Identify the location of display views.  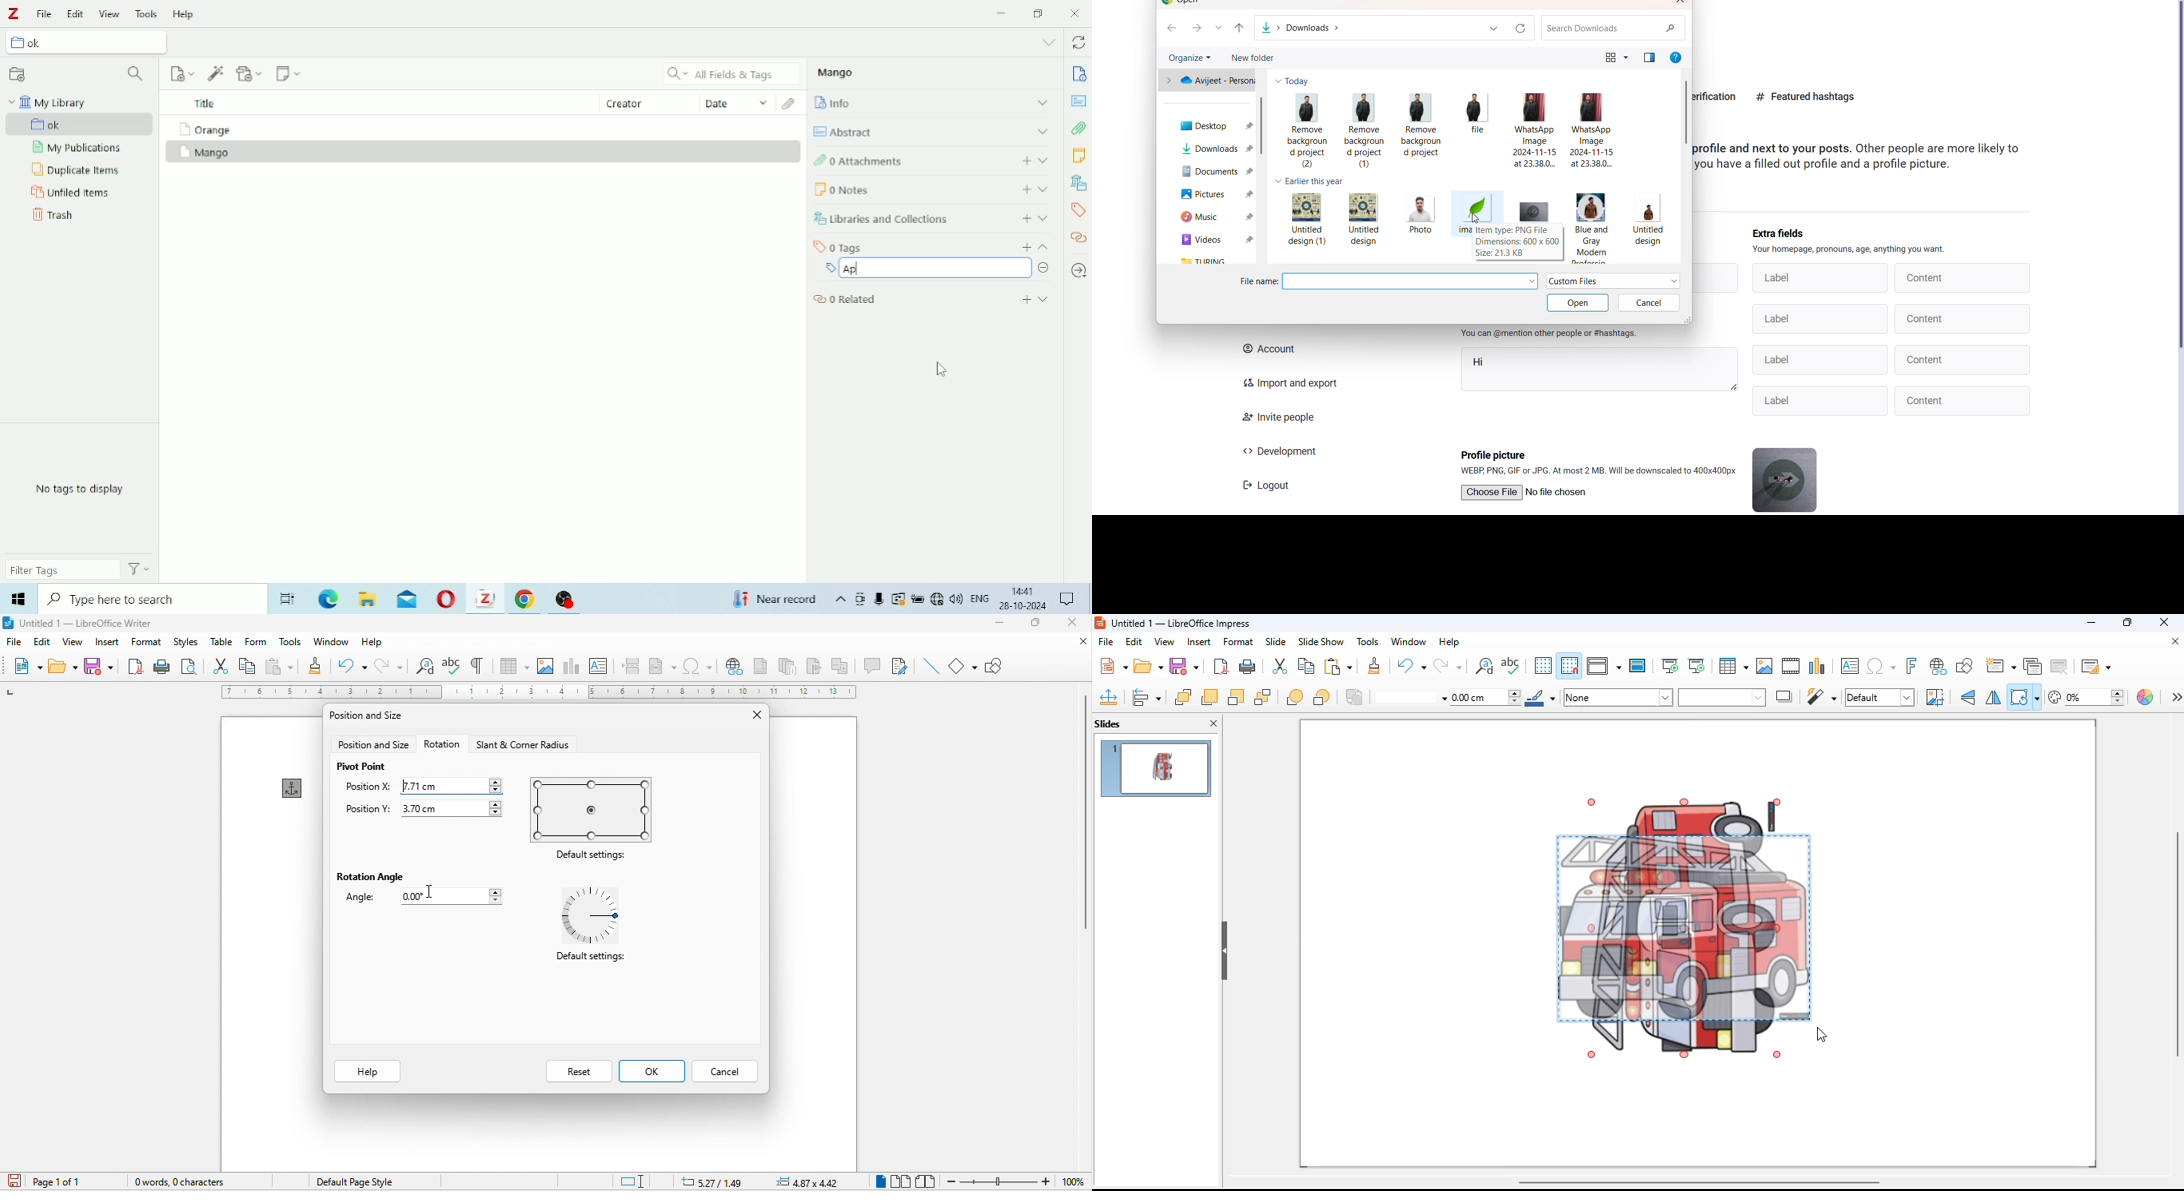
(1604, 665).